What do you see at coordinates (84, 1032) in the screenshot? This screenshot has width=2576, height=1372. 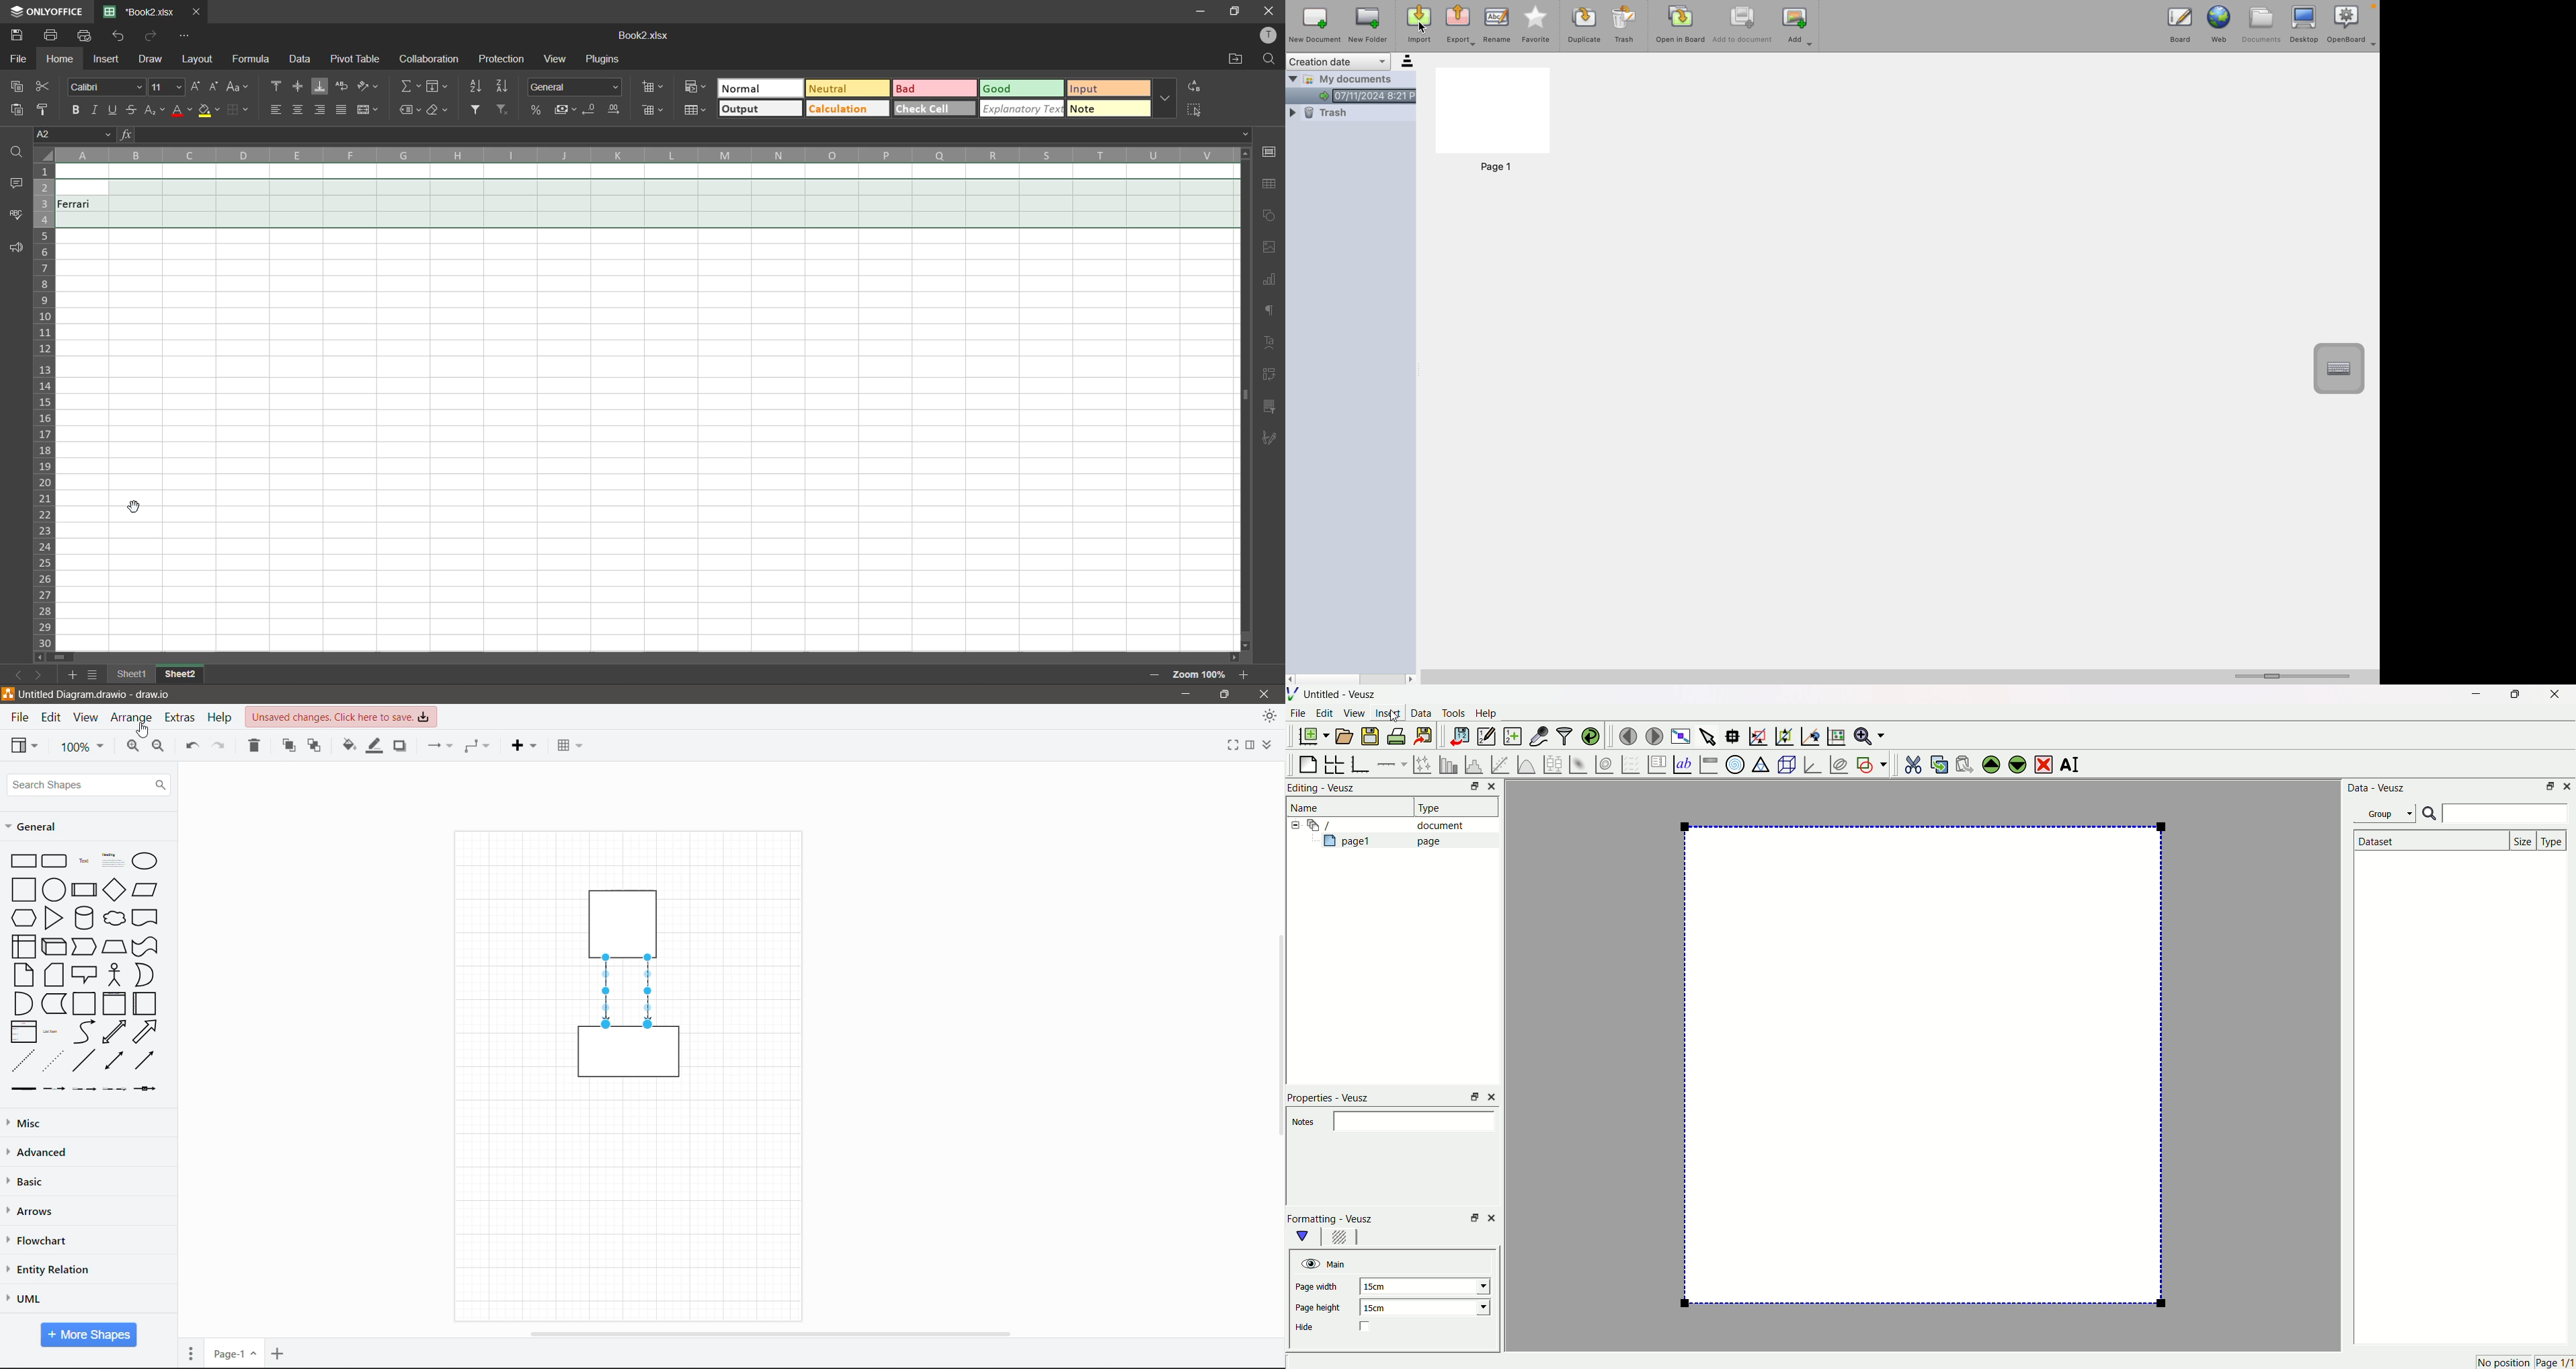 I see `curve` at bounding box center [84, 1032].